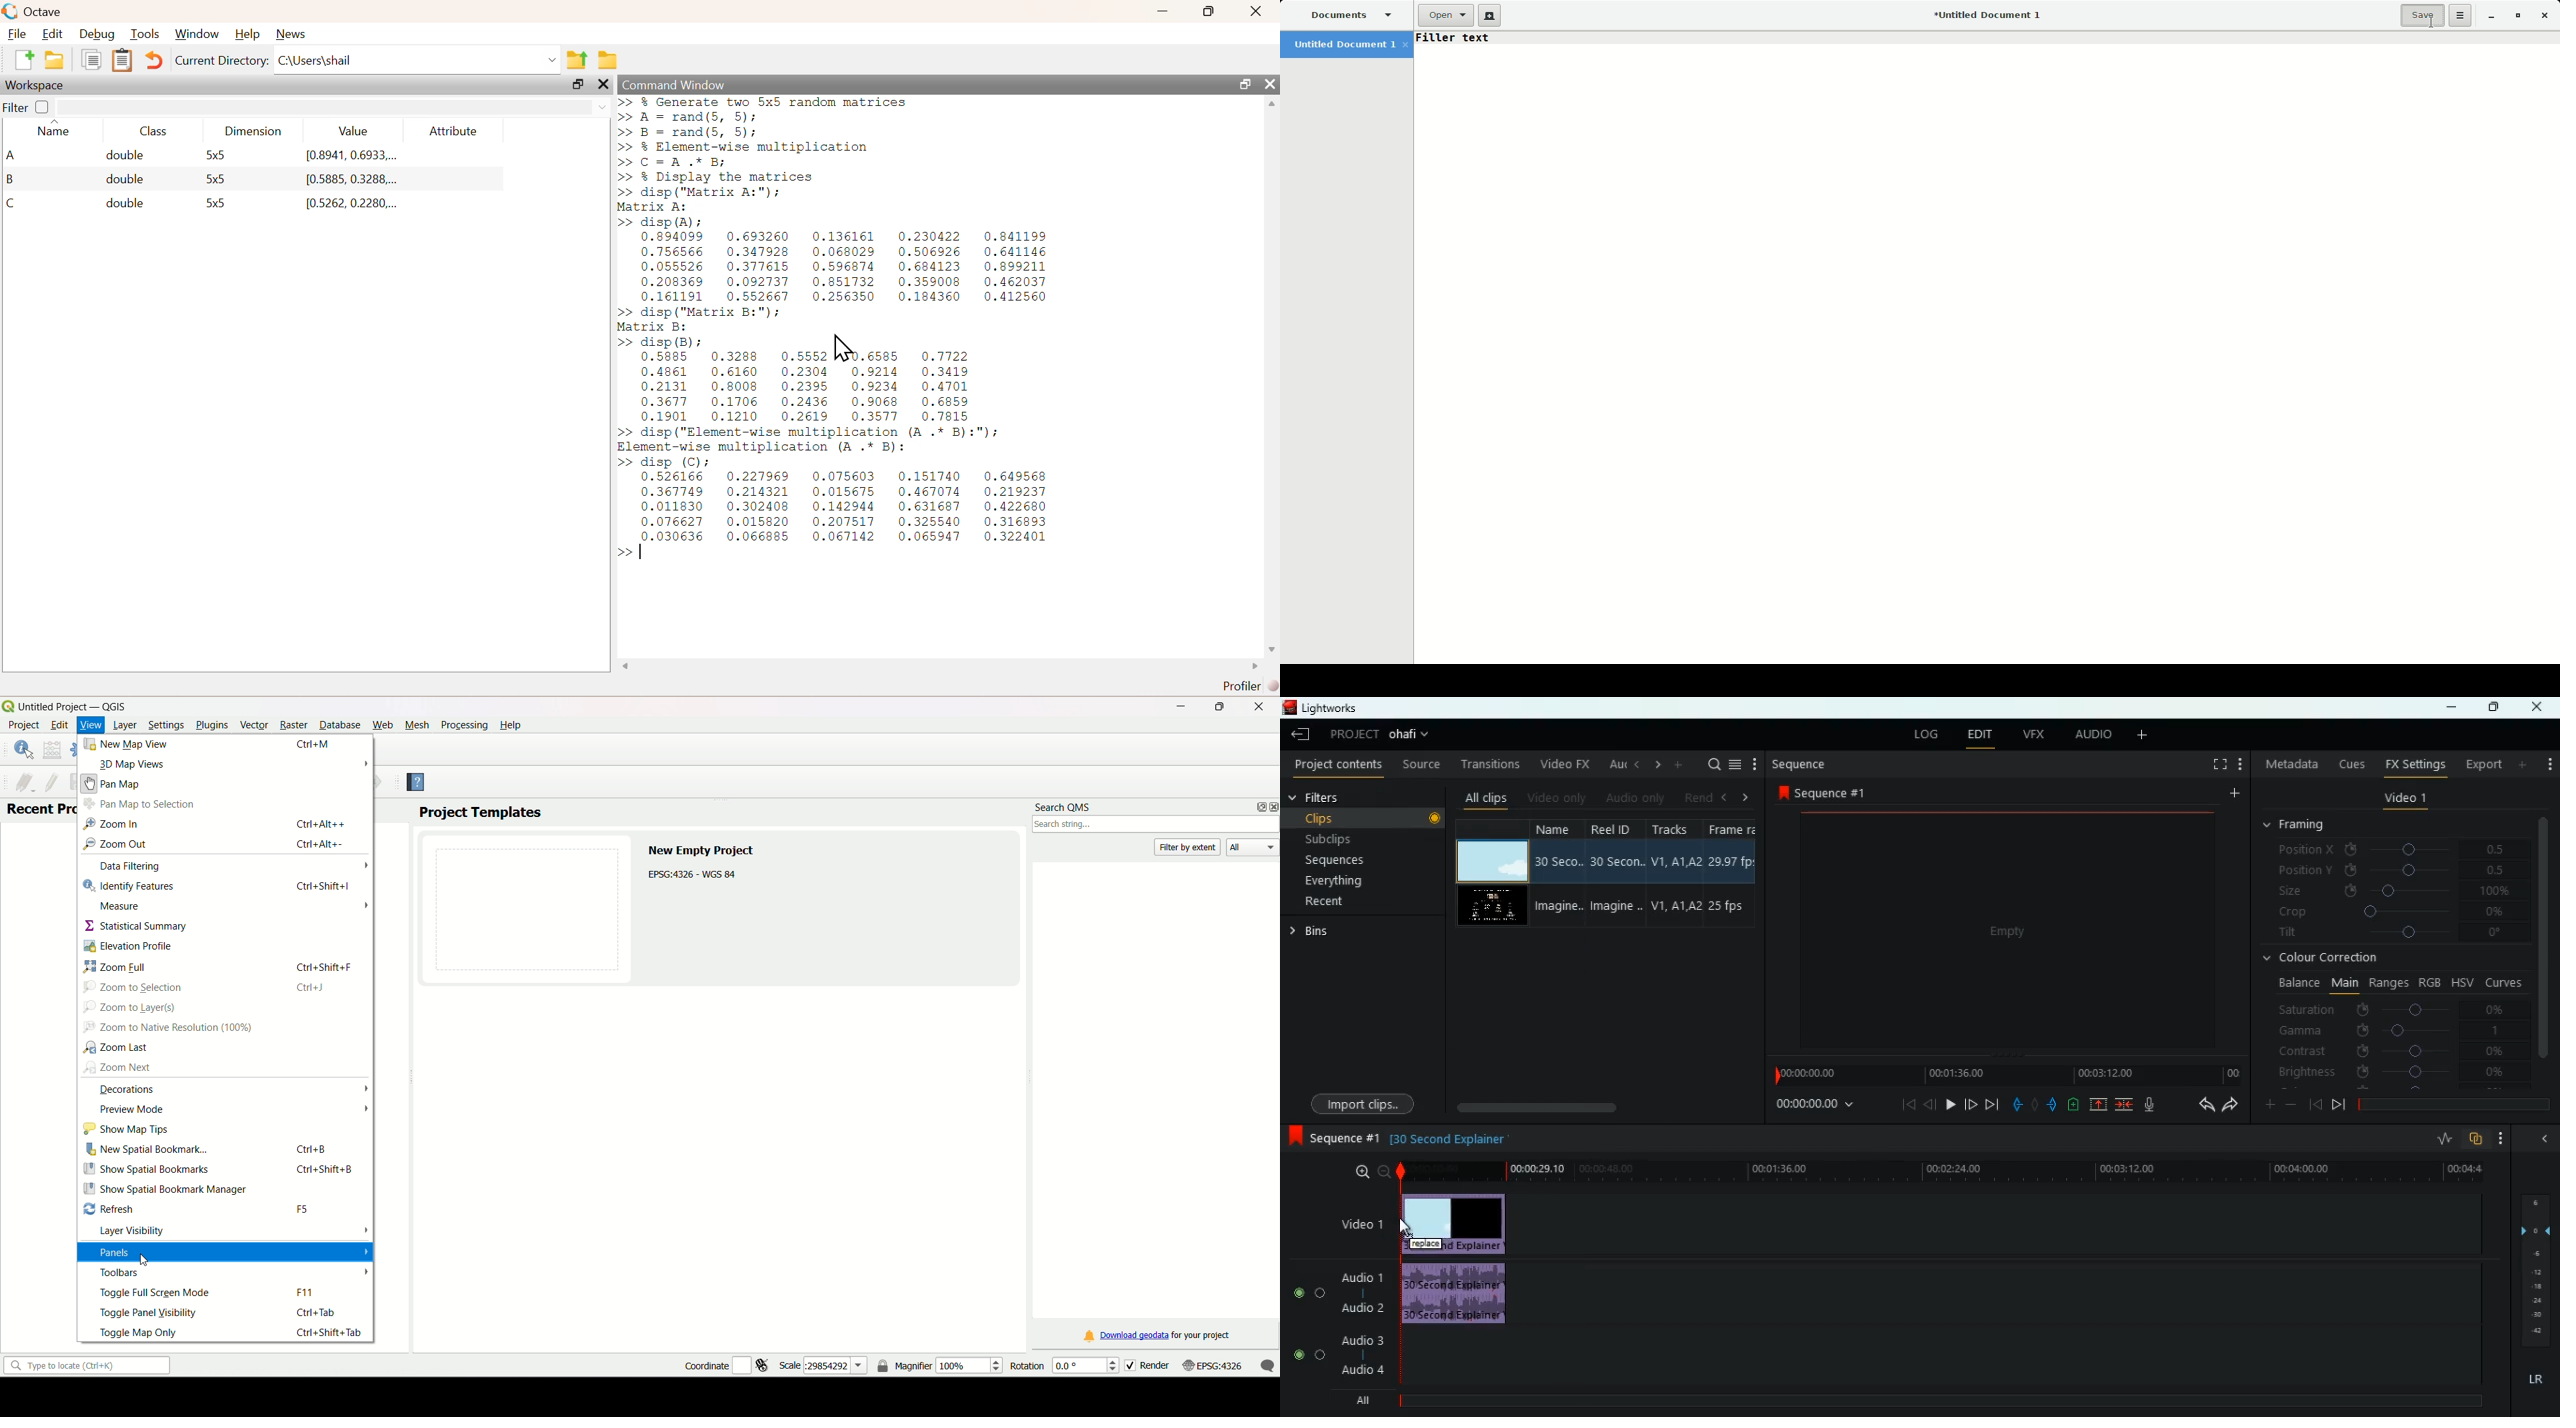  Describe the element at coordinates (2325, 960) in the screenshot. I see `colour correction` at that location.